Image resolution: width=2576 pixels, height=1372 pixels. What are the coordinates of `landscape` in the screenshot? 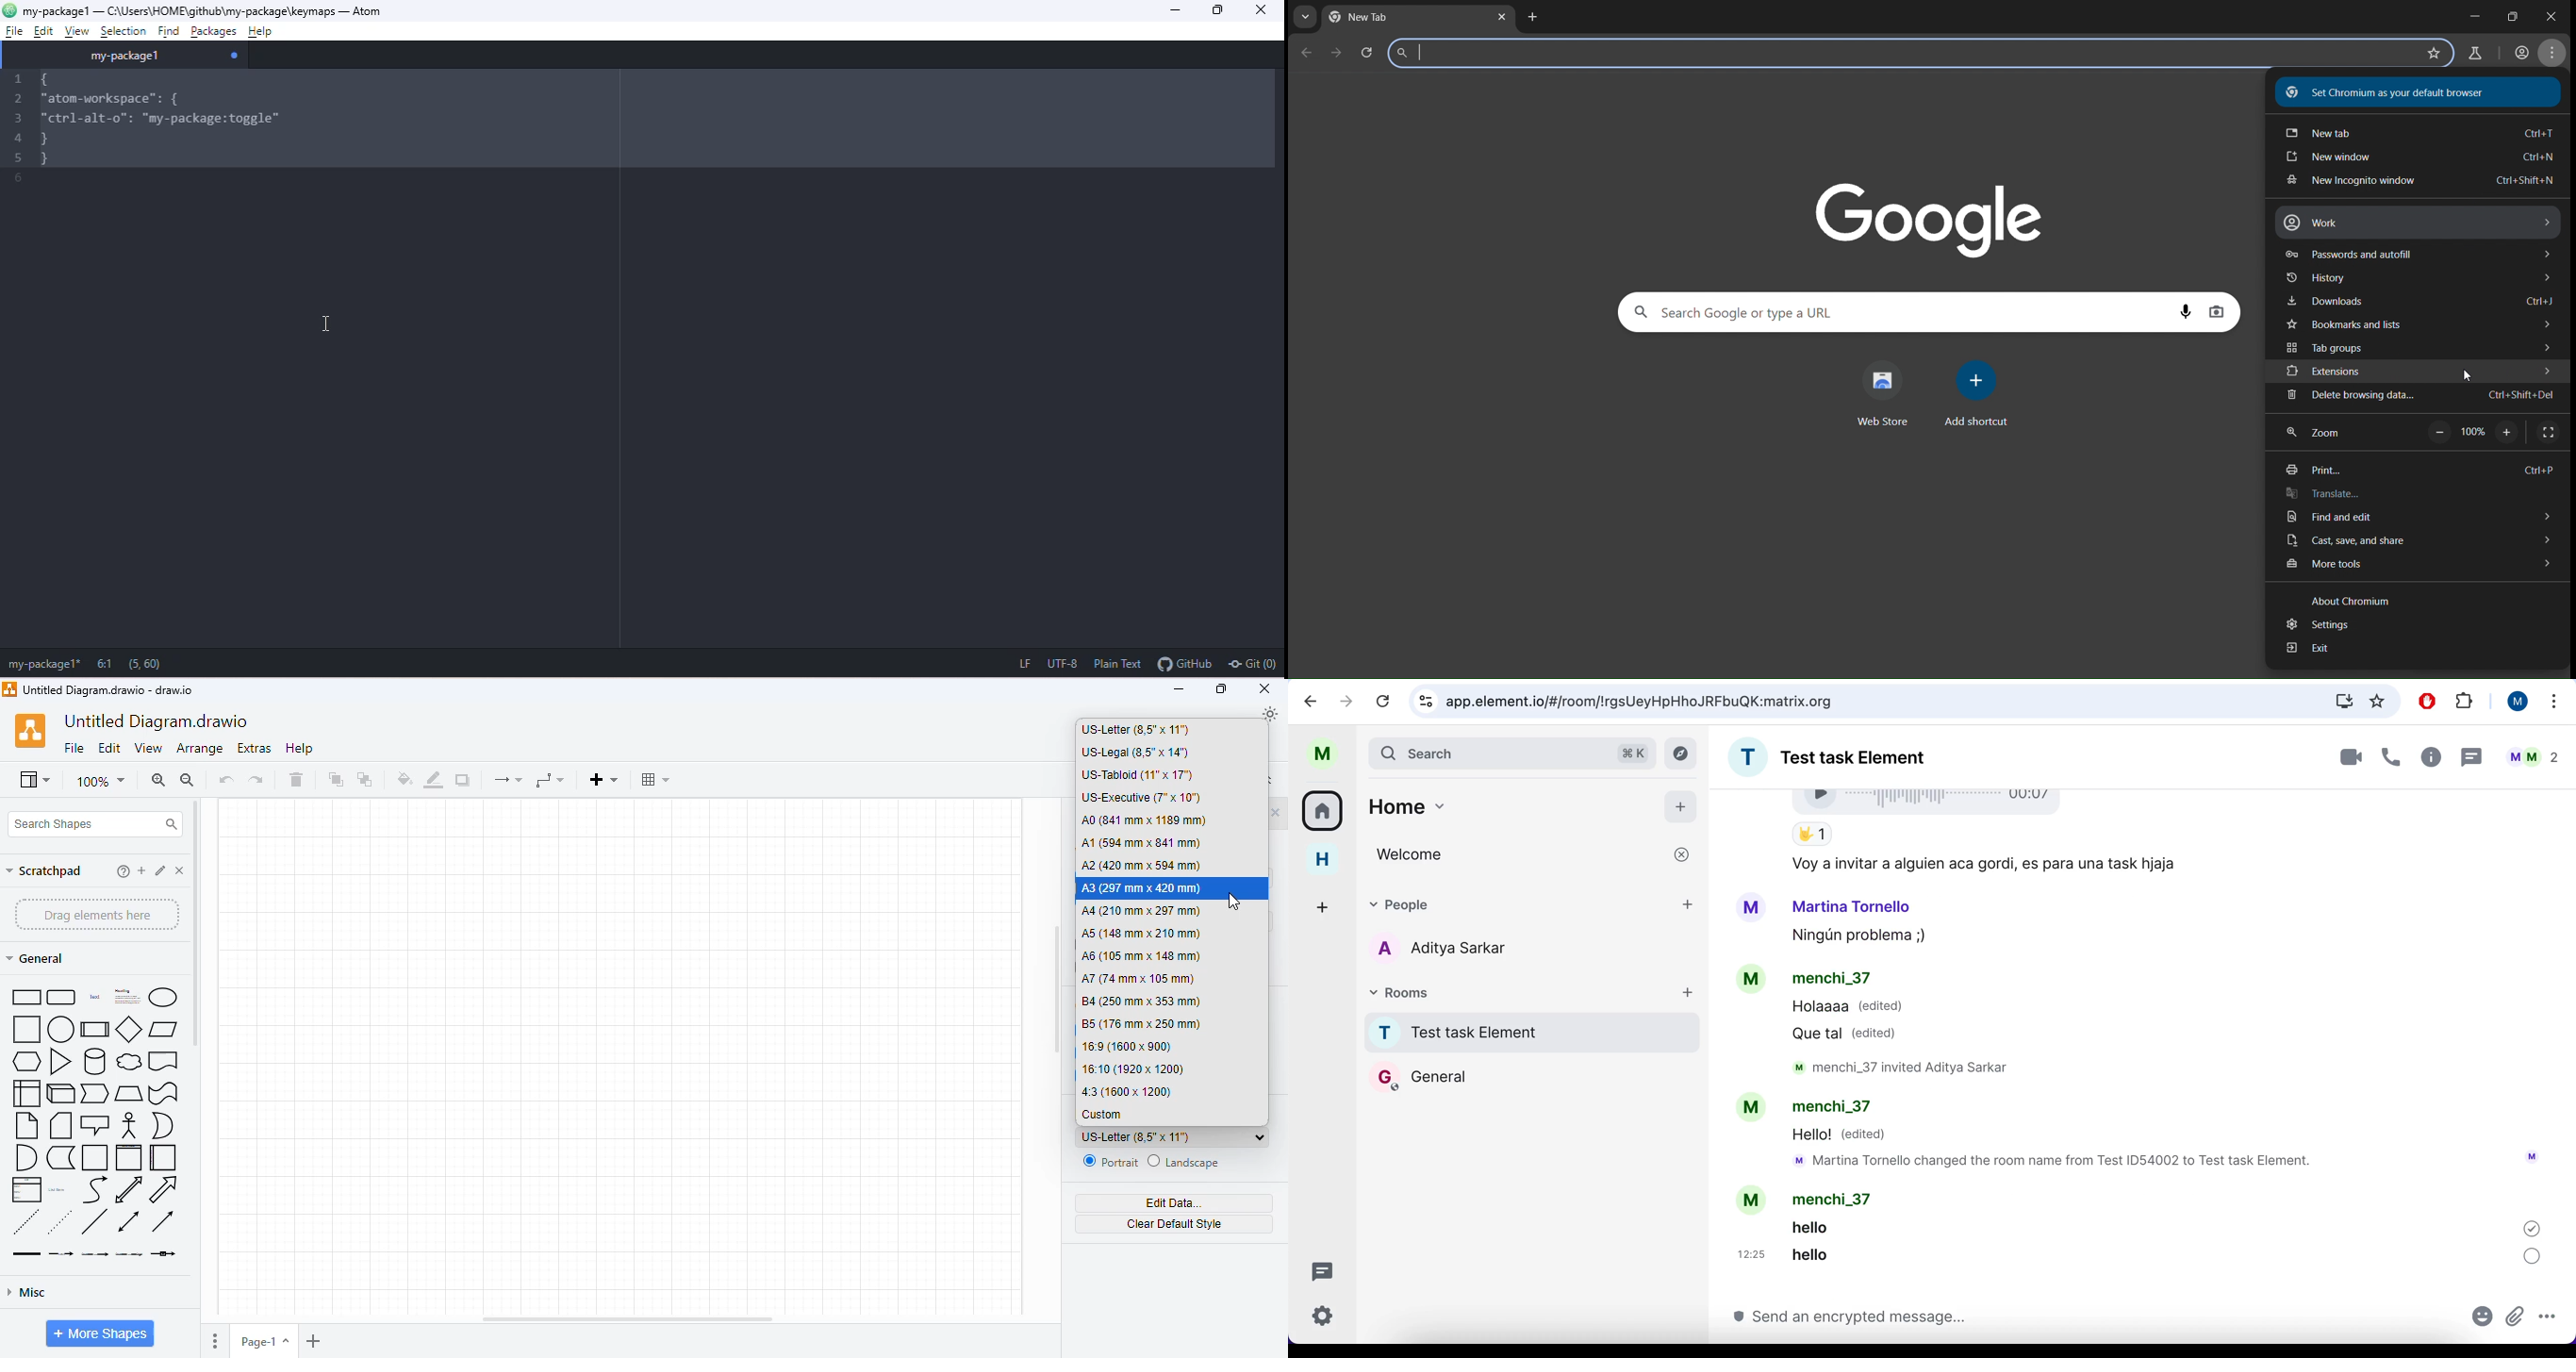 It's located at (1184, 1163).